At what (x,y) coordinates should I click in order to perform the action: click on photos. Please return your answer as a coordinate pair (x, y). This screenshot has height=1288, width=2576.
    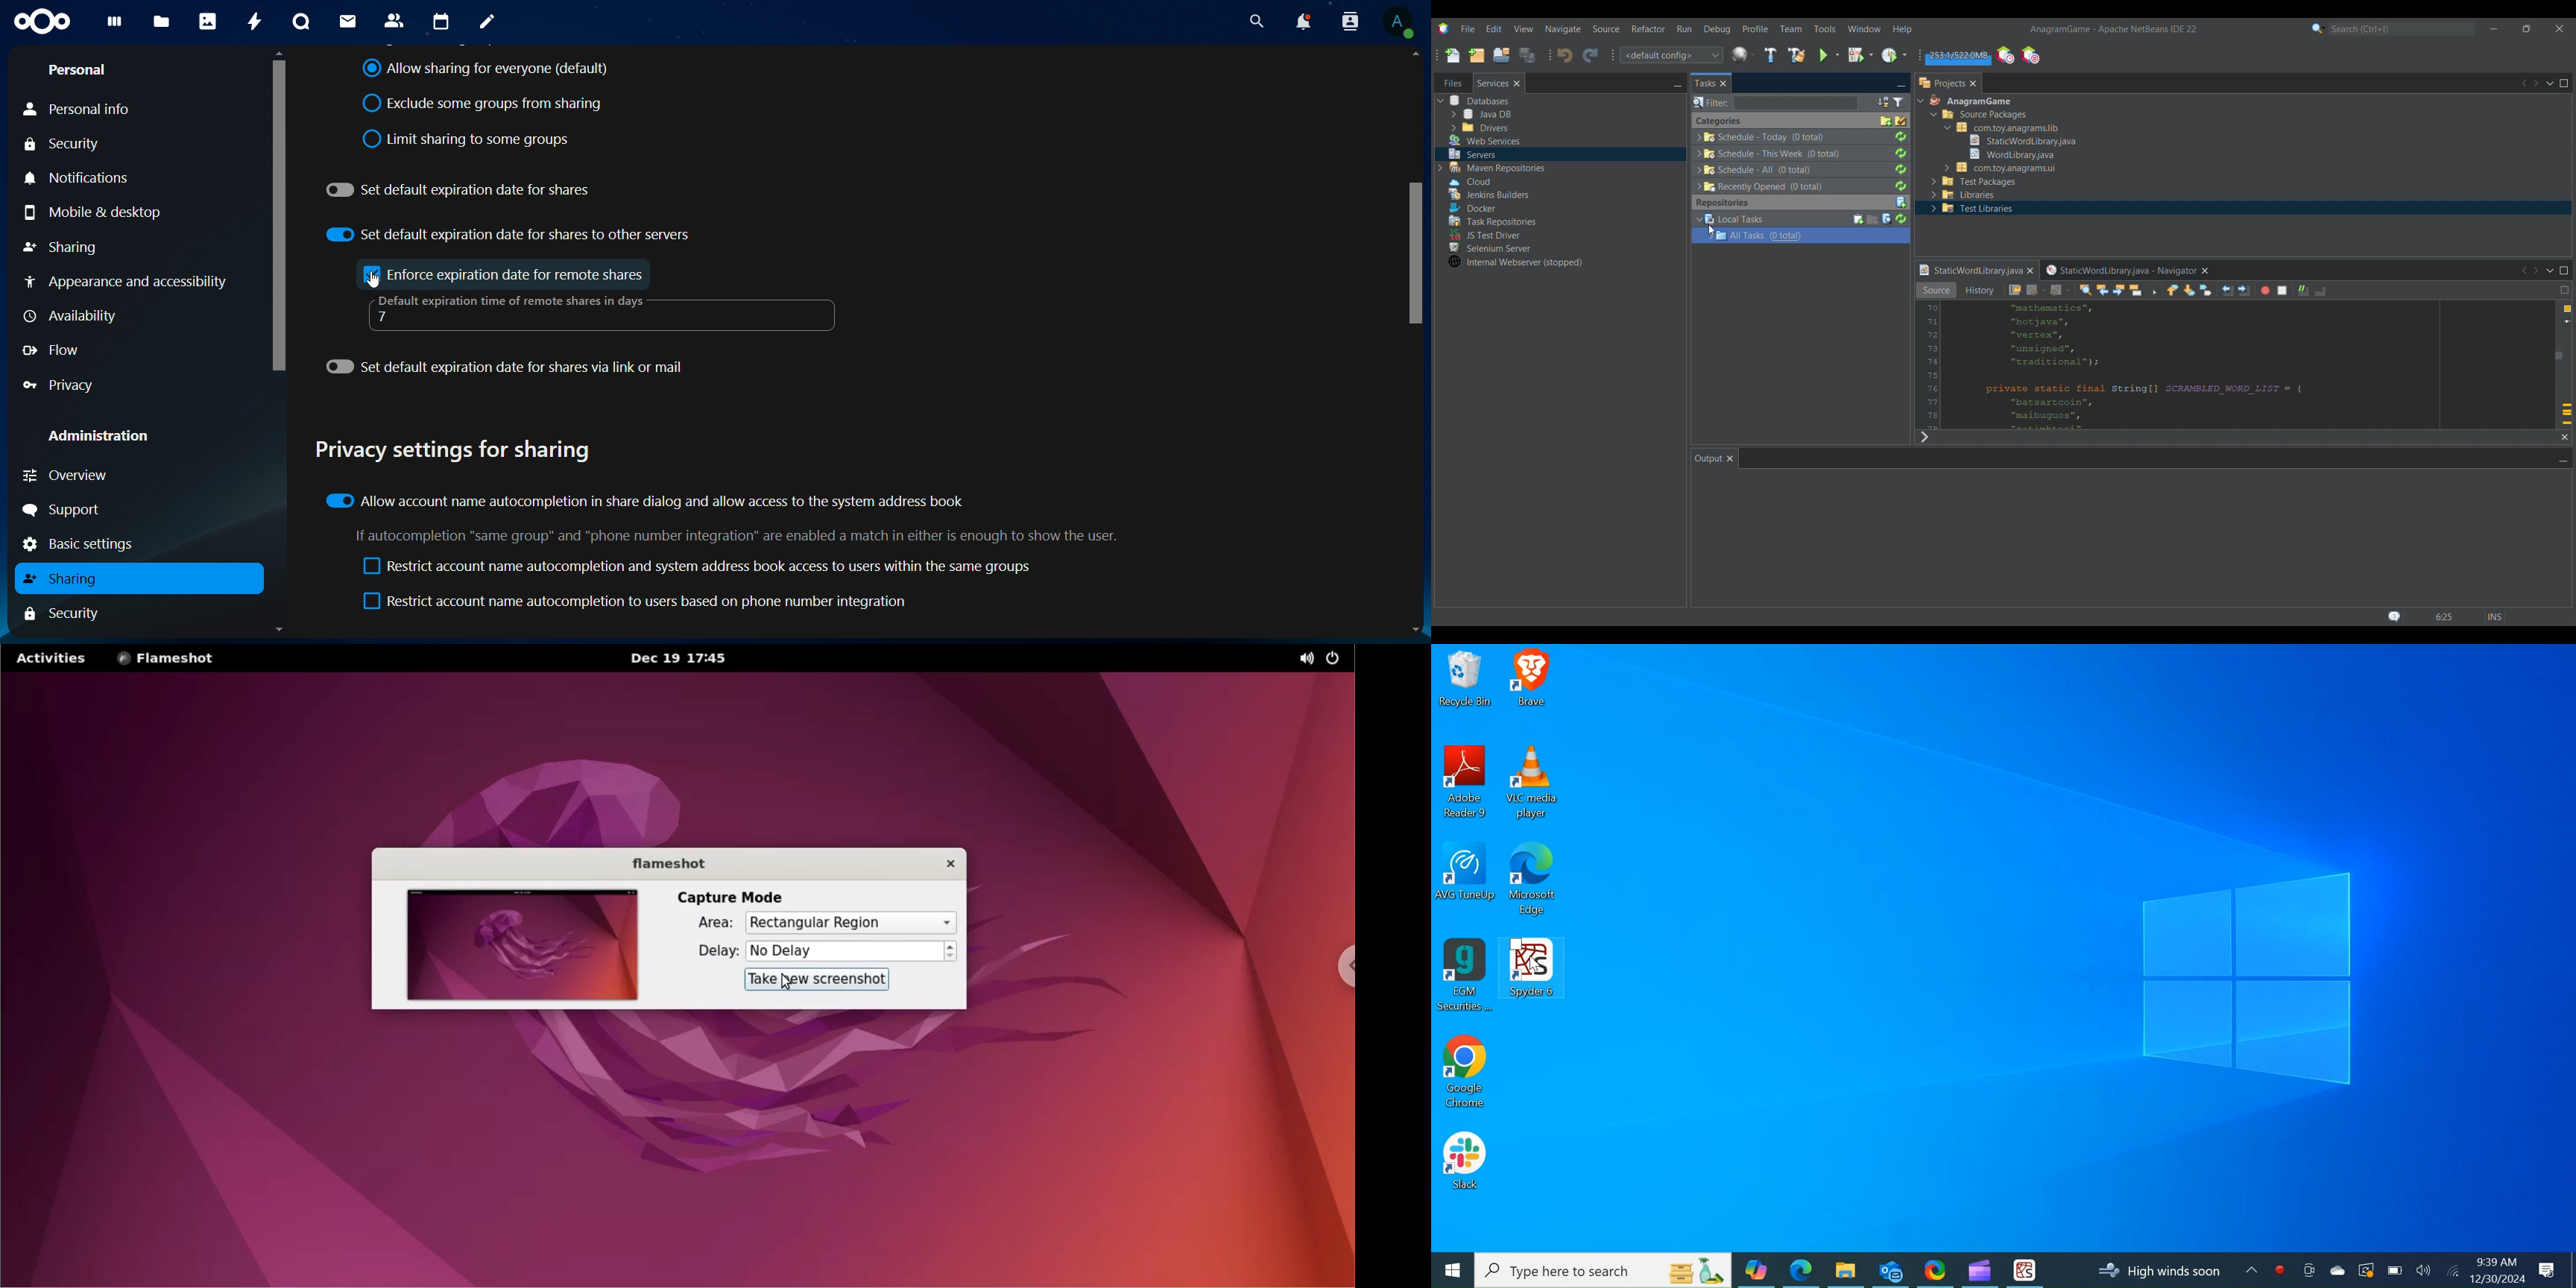
    Looking at the image, I should click on (207, 20).